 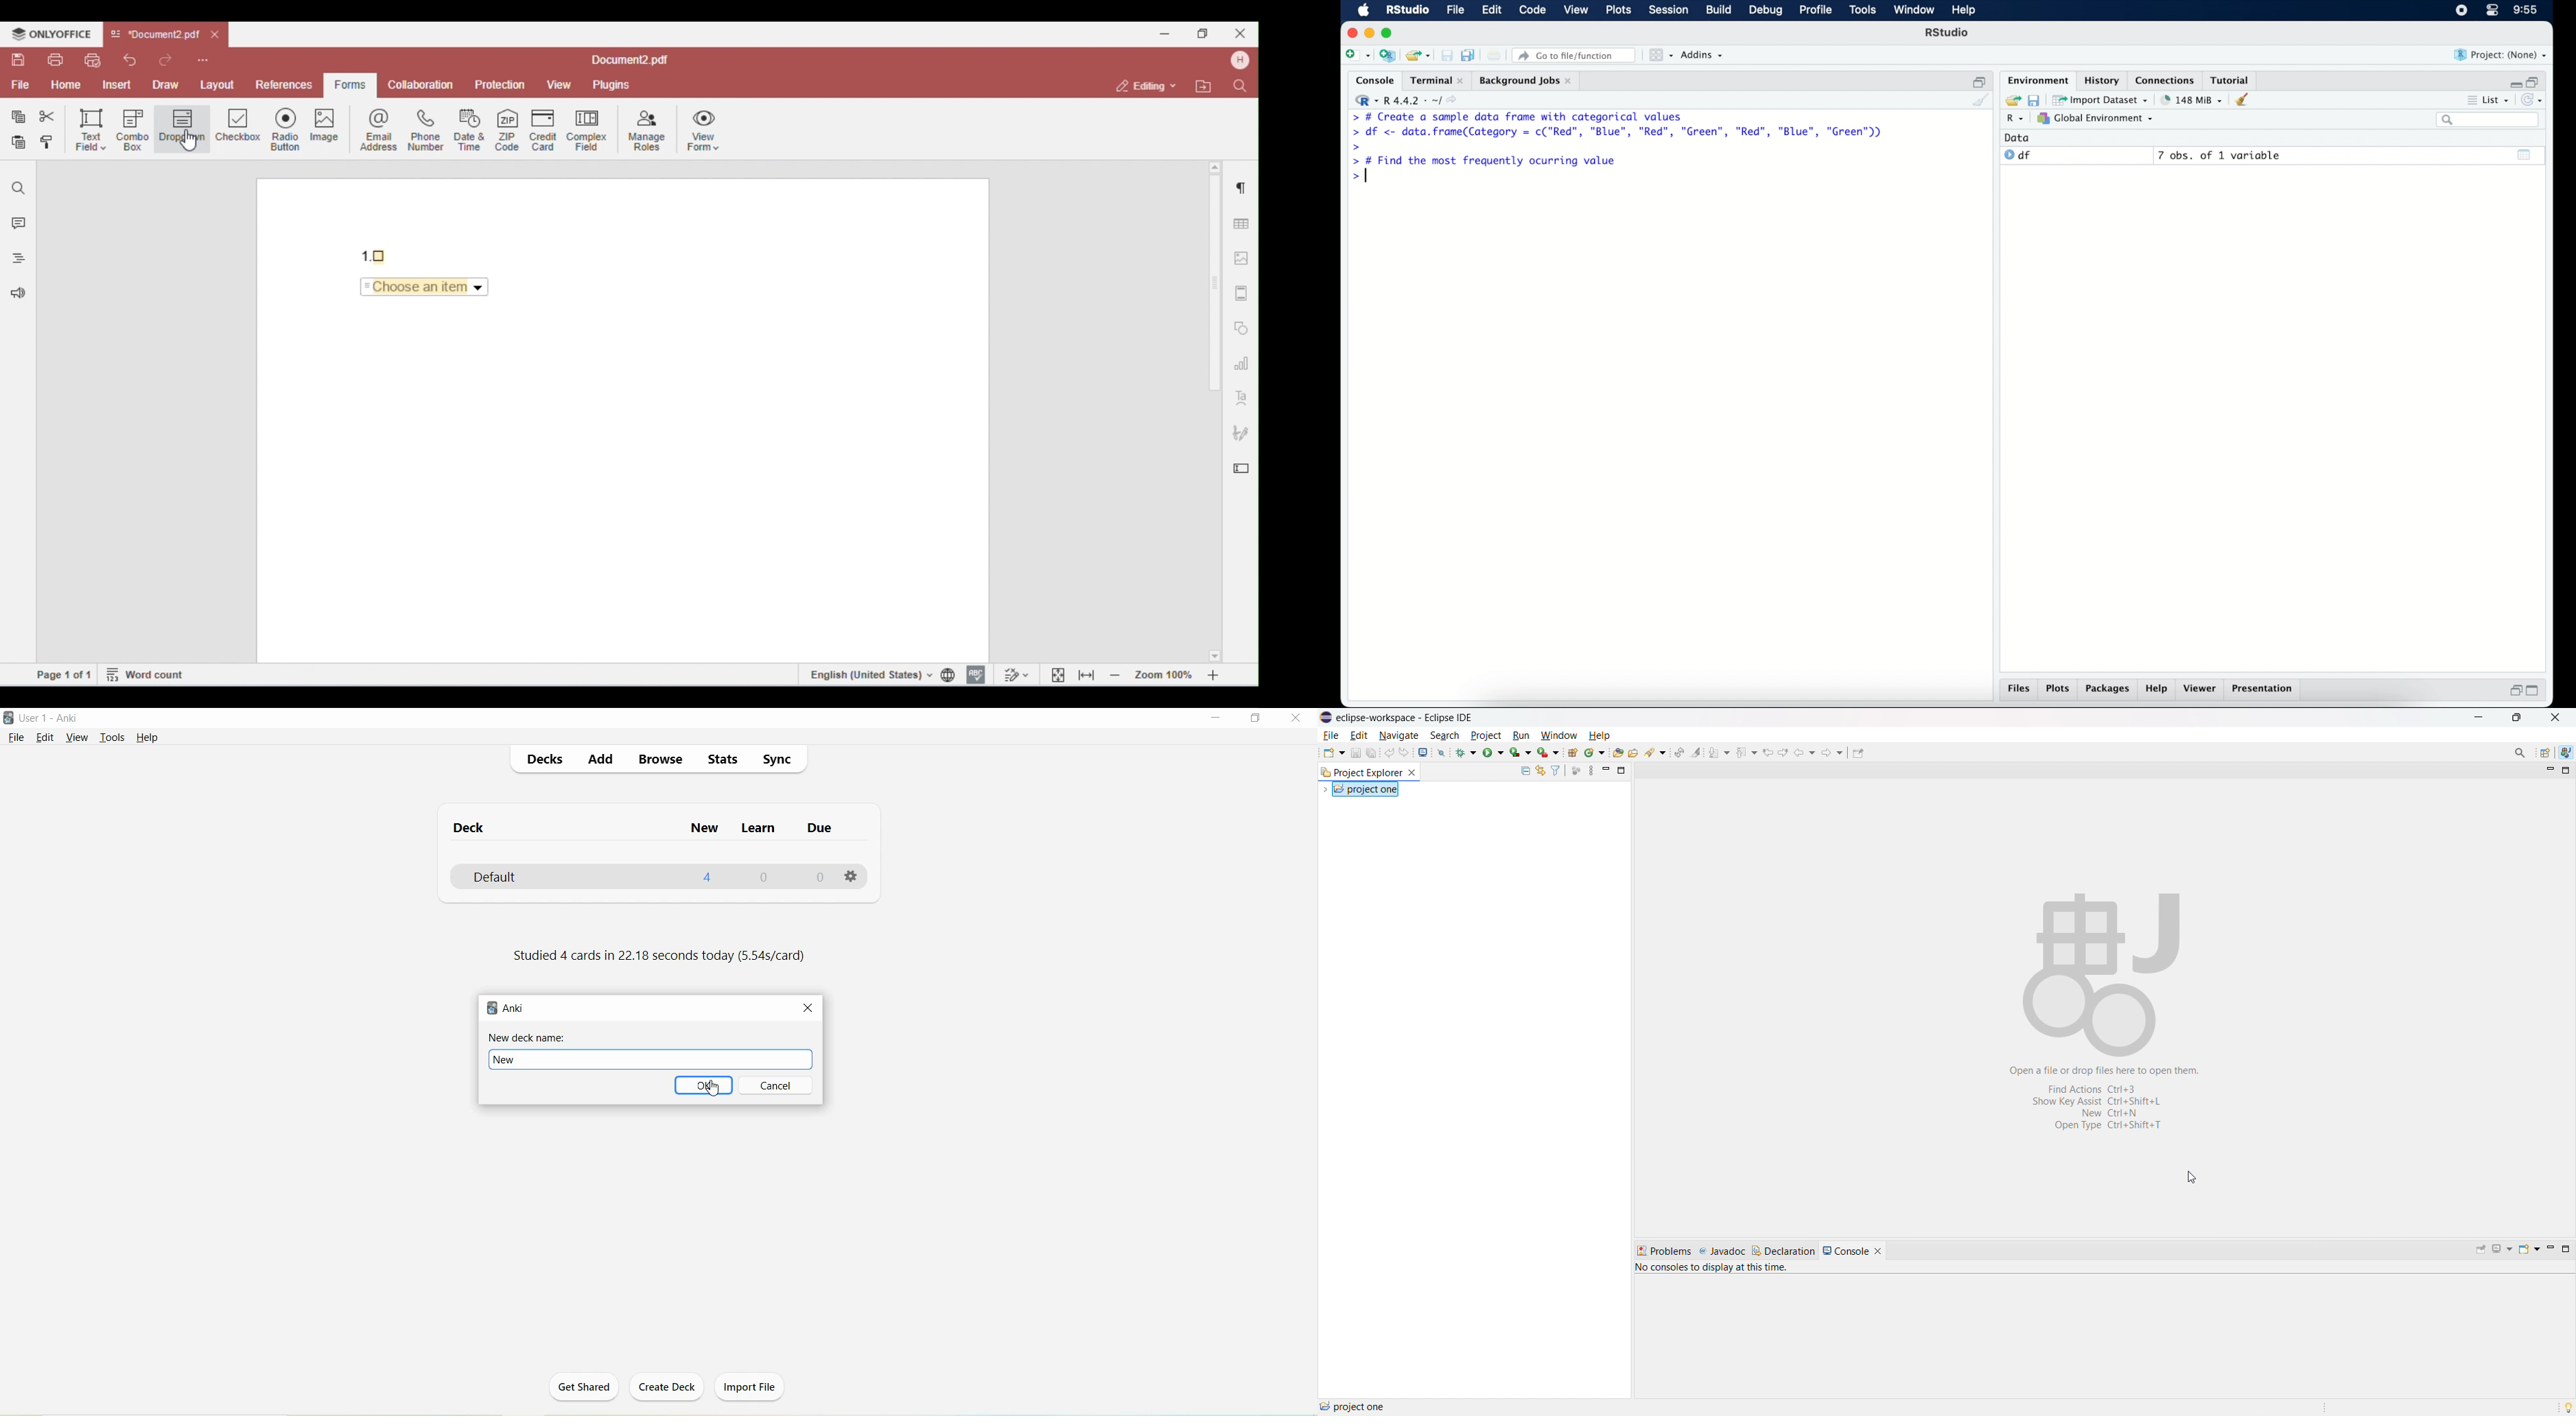 What do you see at coordinates (1331, 736) in the screenshot?
I see `file` at bounding box center [1331, 736].